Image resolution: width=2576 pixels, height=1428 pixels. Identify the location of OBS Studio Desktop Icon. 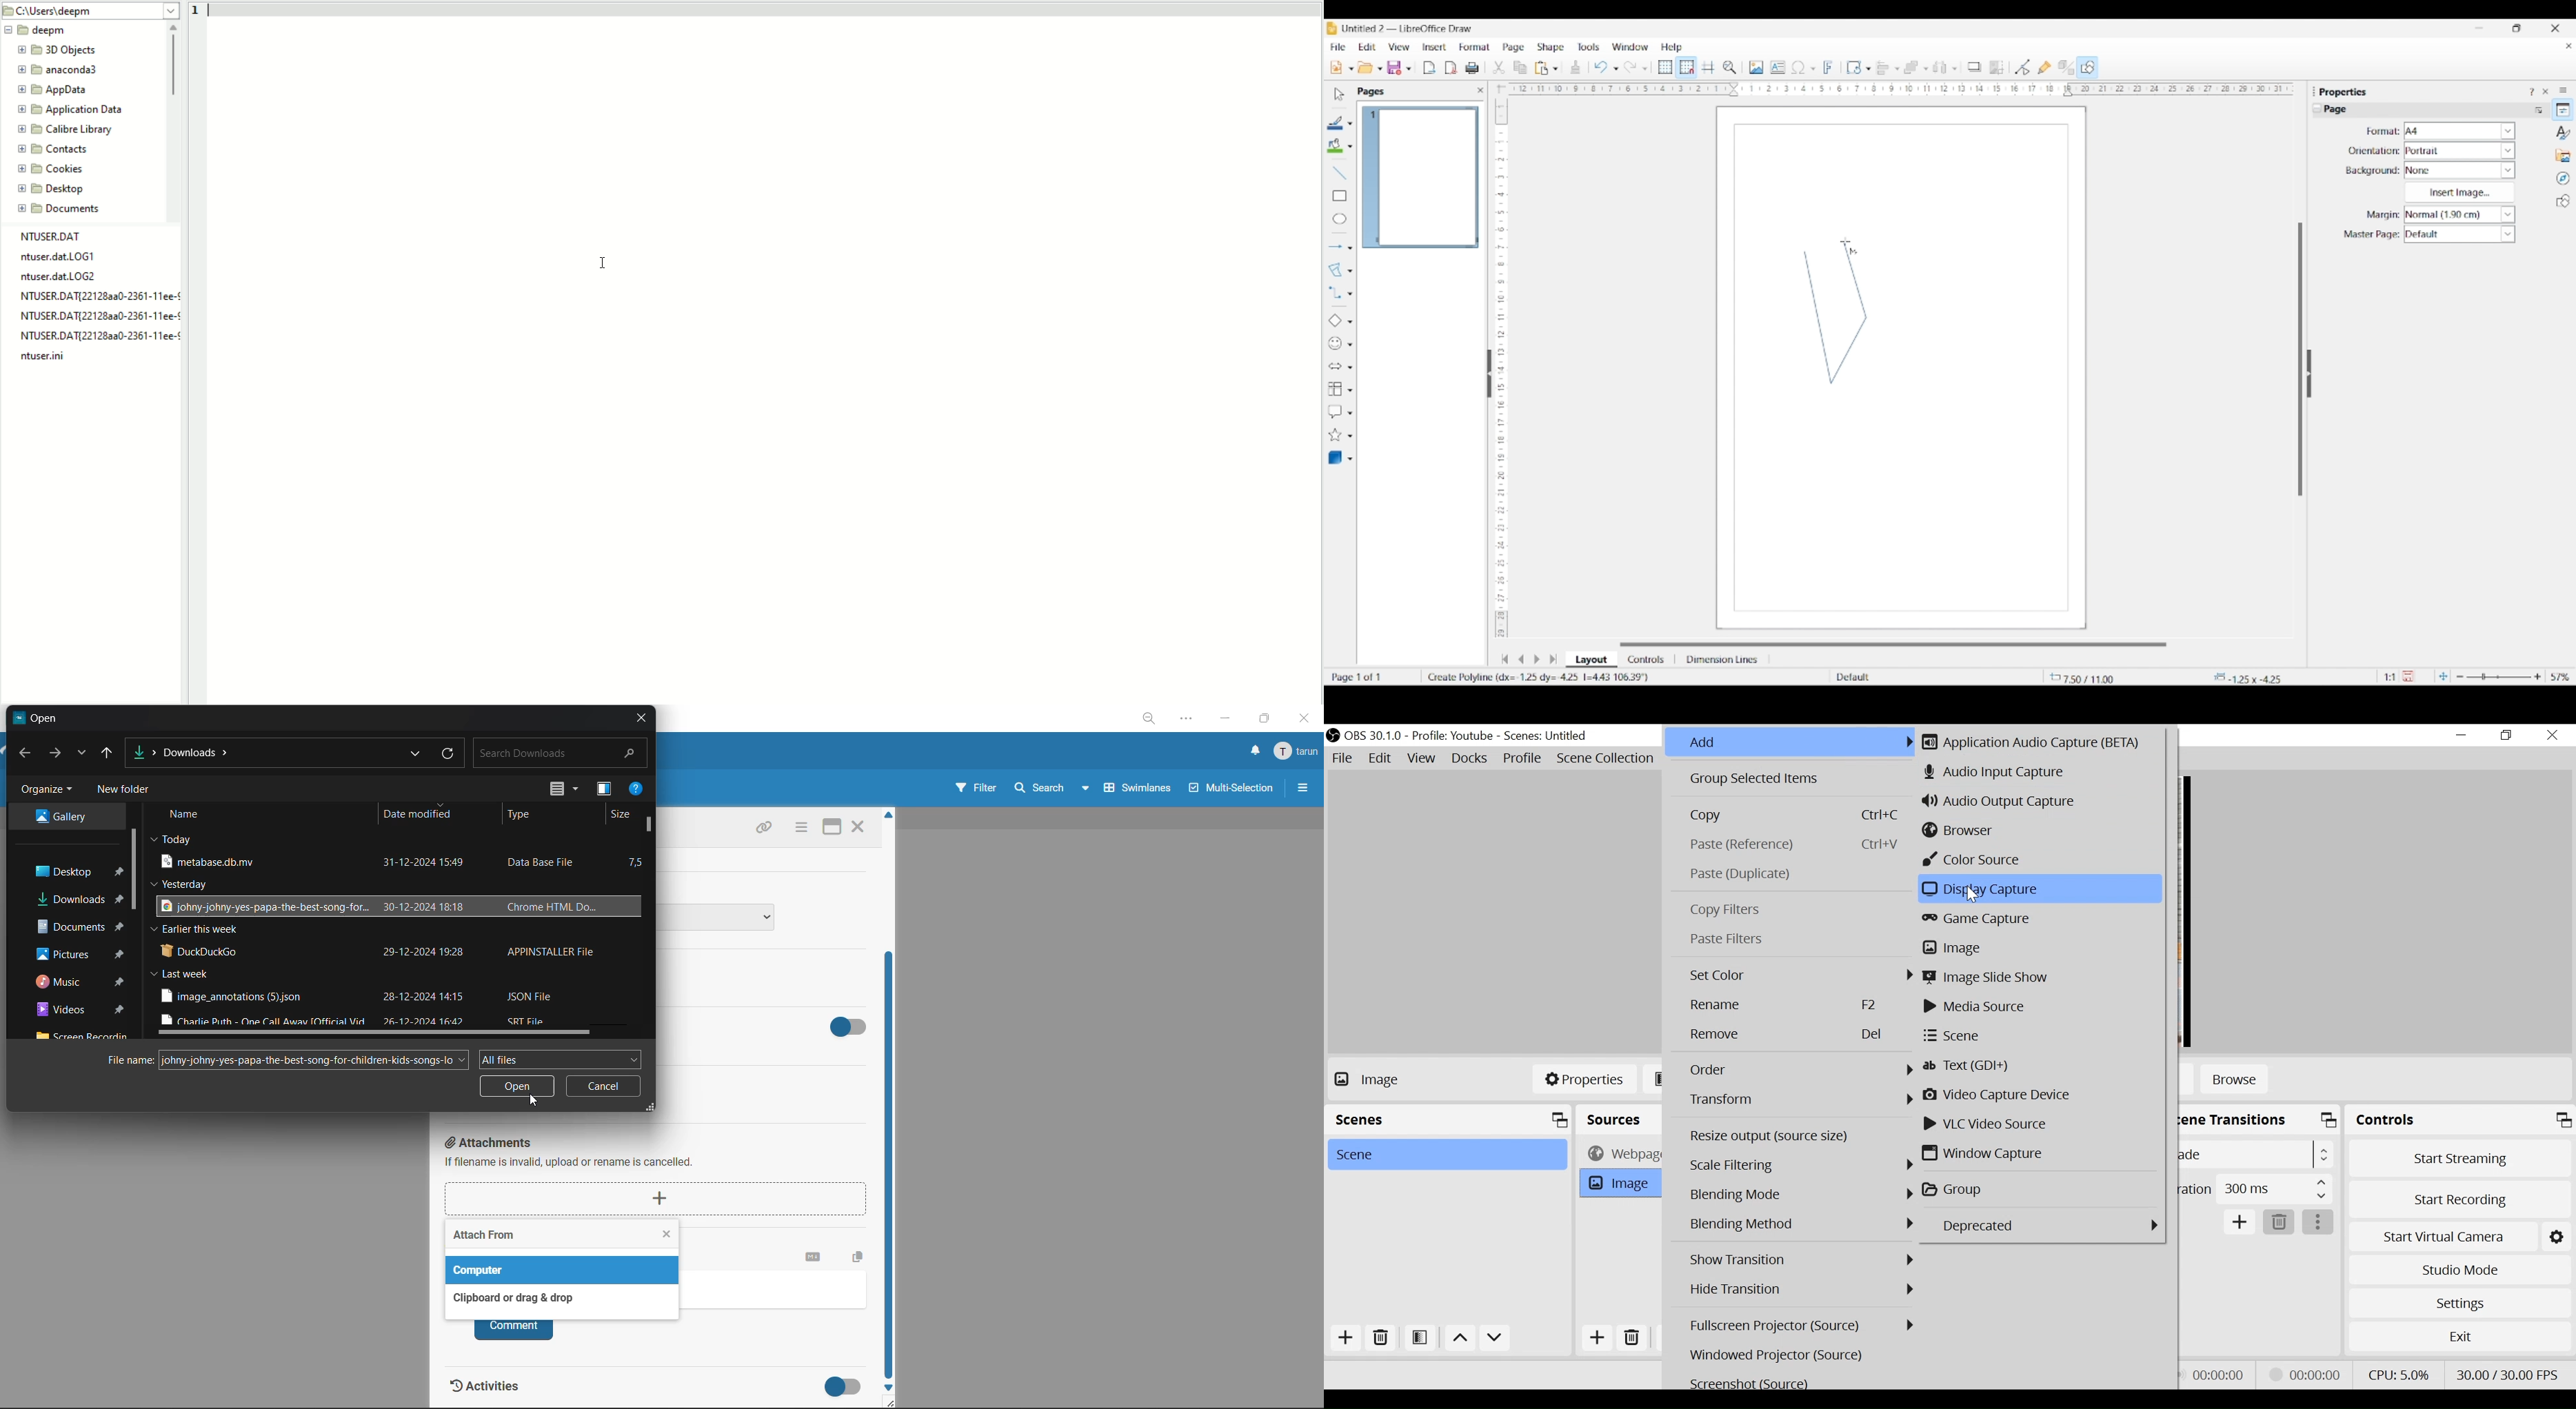
(1332, 735).